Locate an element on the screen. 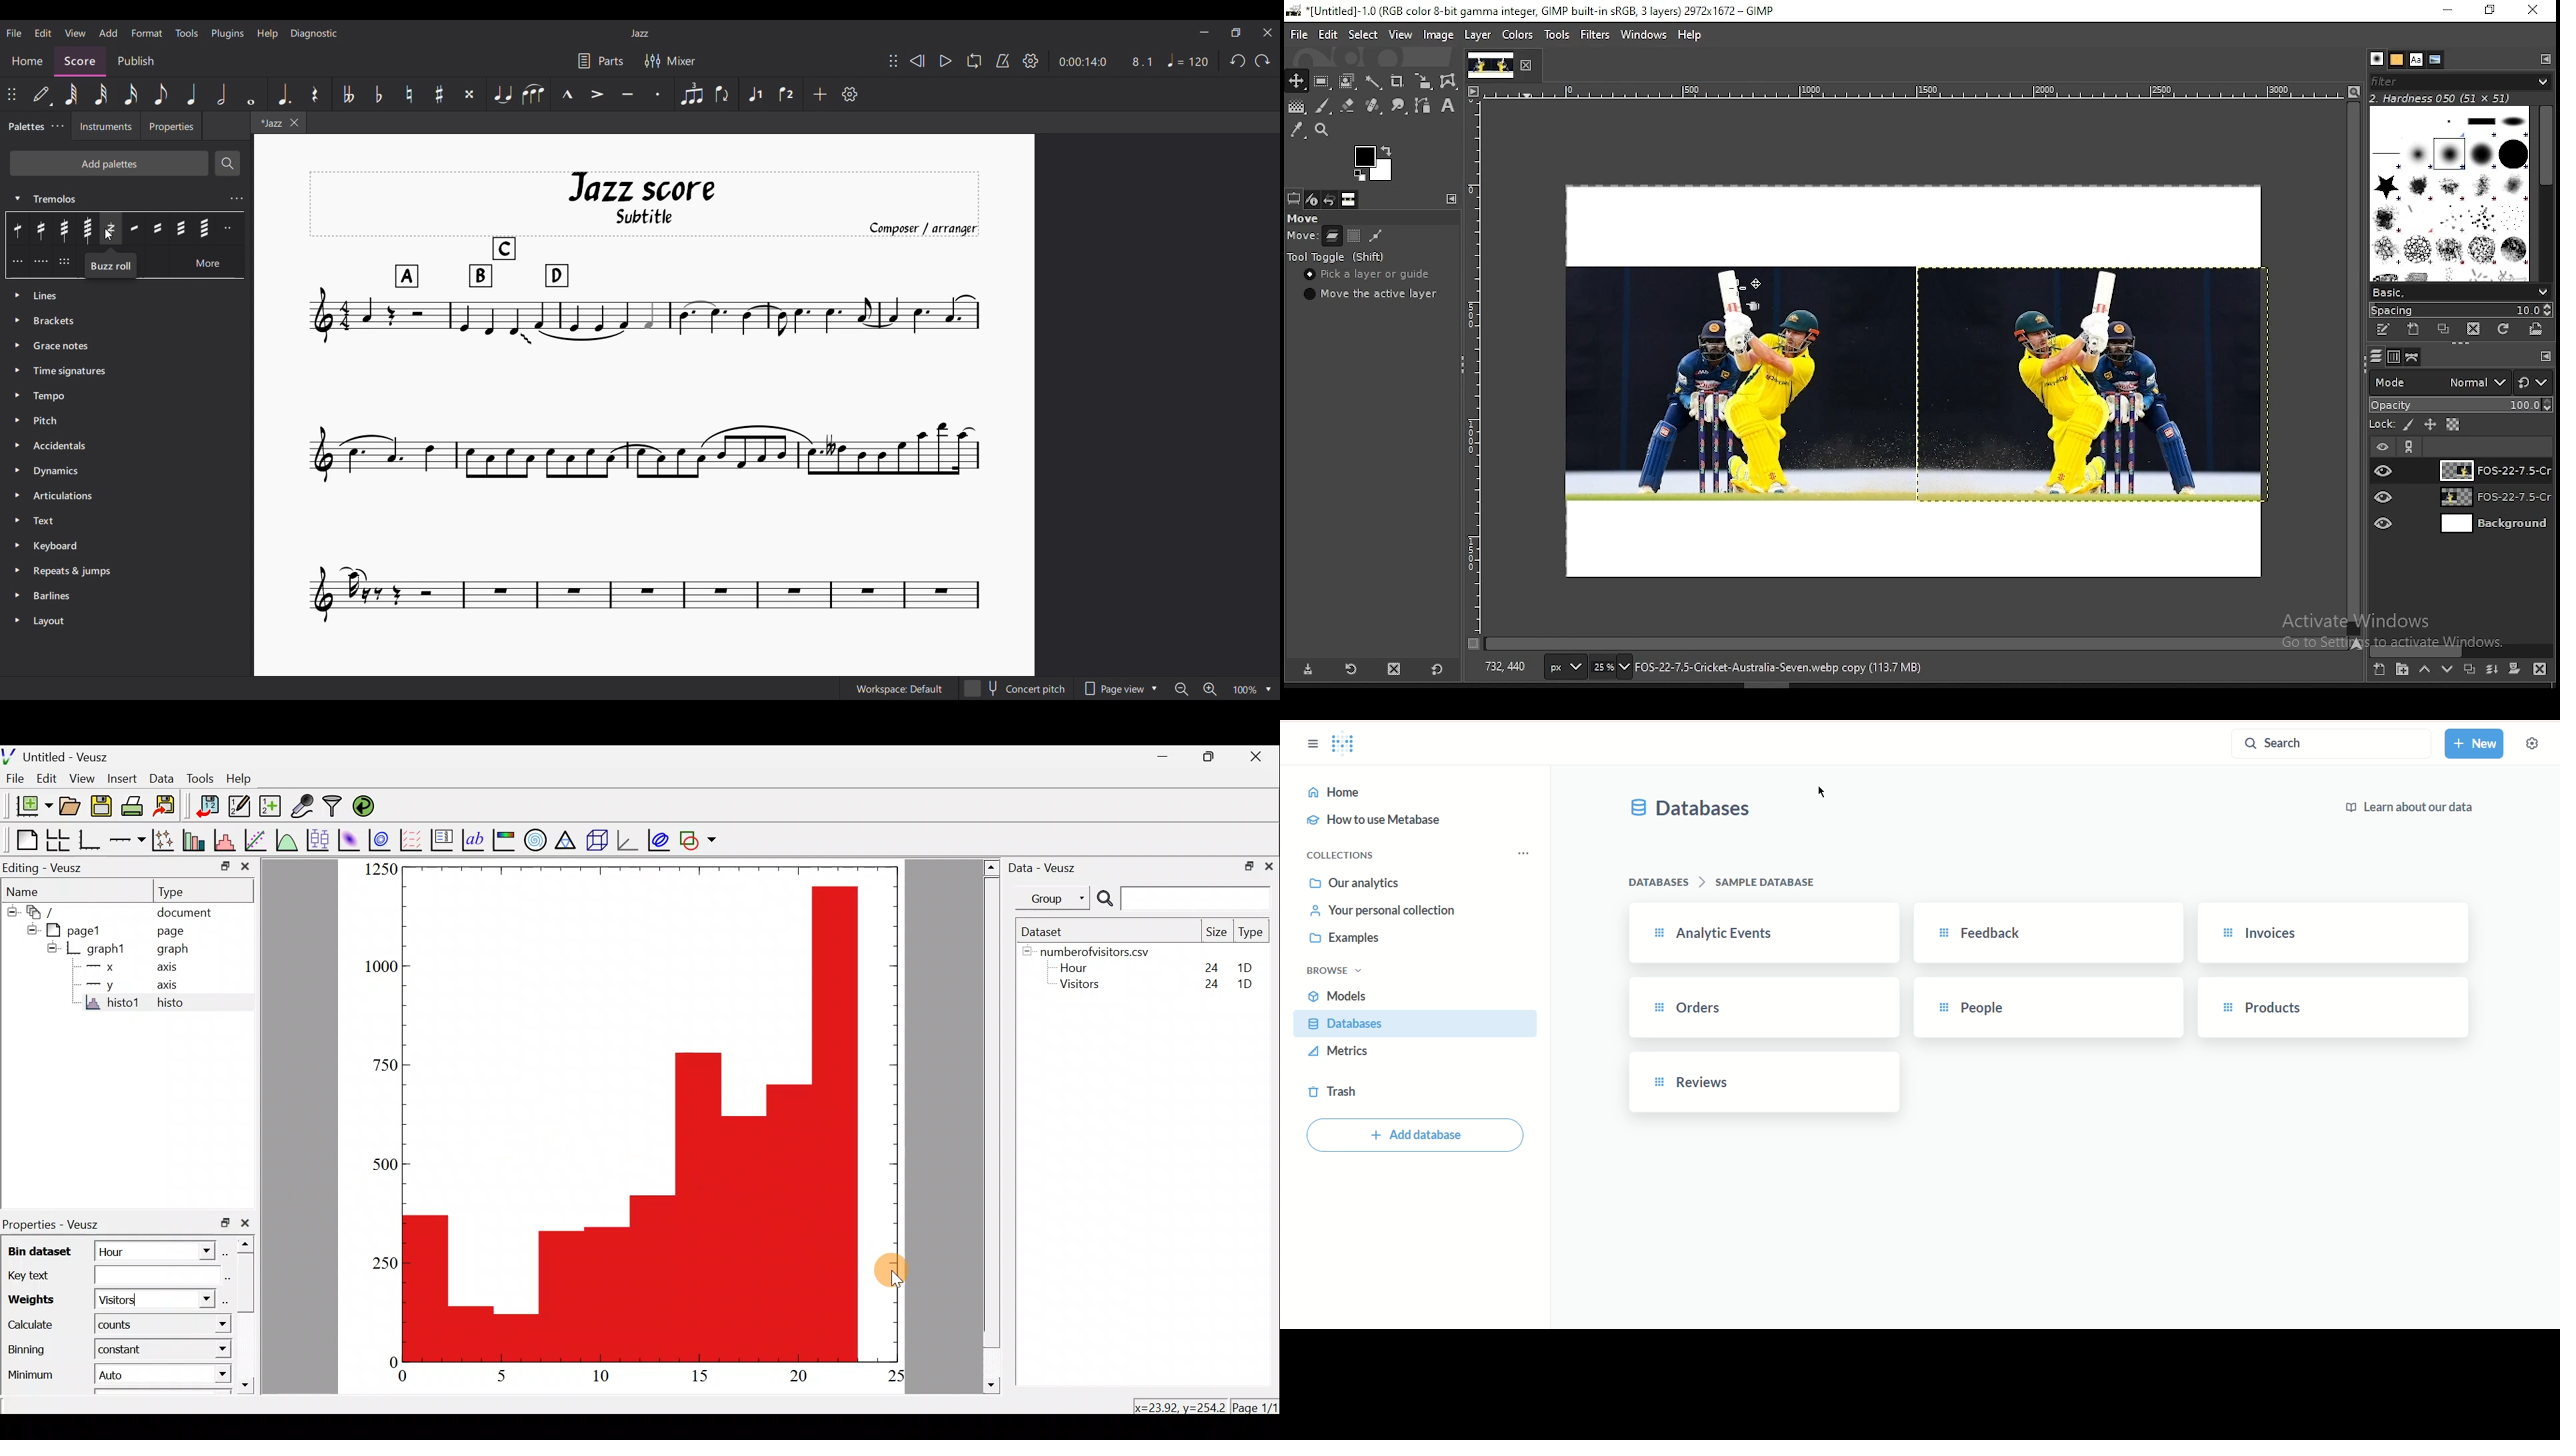 The height and width of the screenshot is (1456, 2576). 8.1 is located at coordinates (1142, 61).